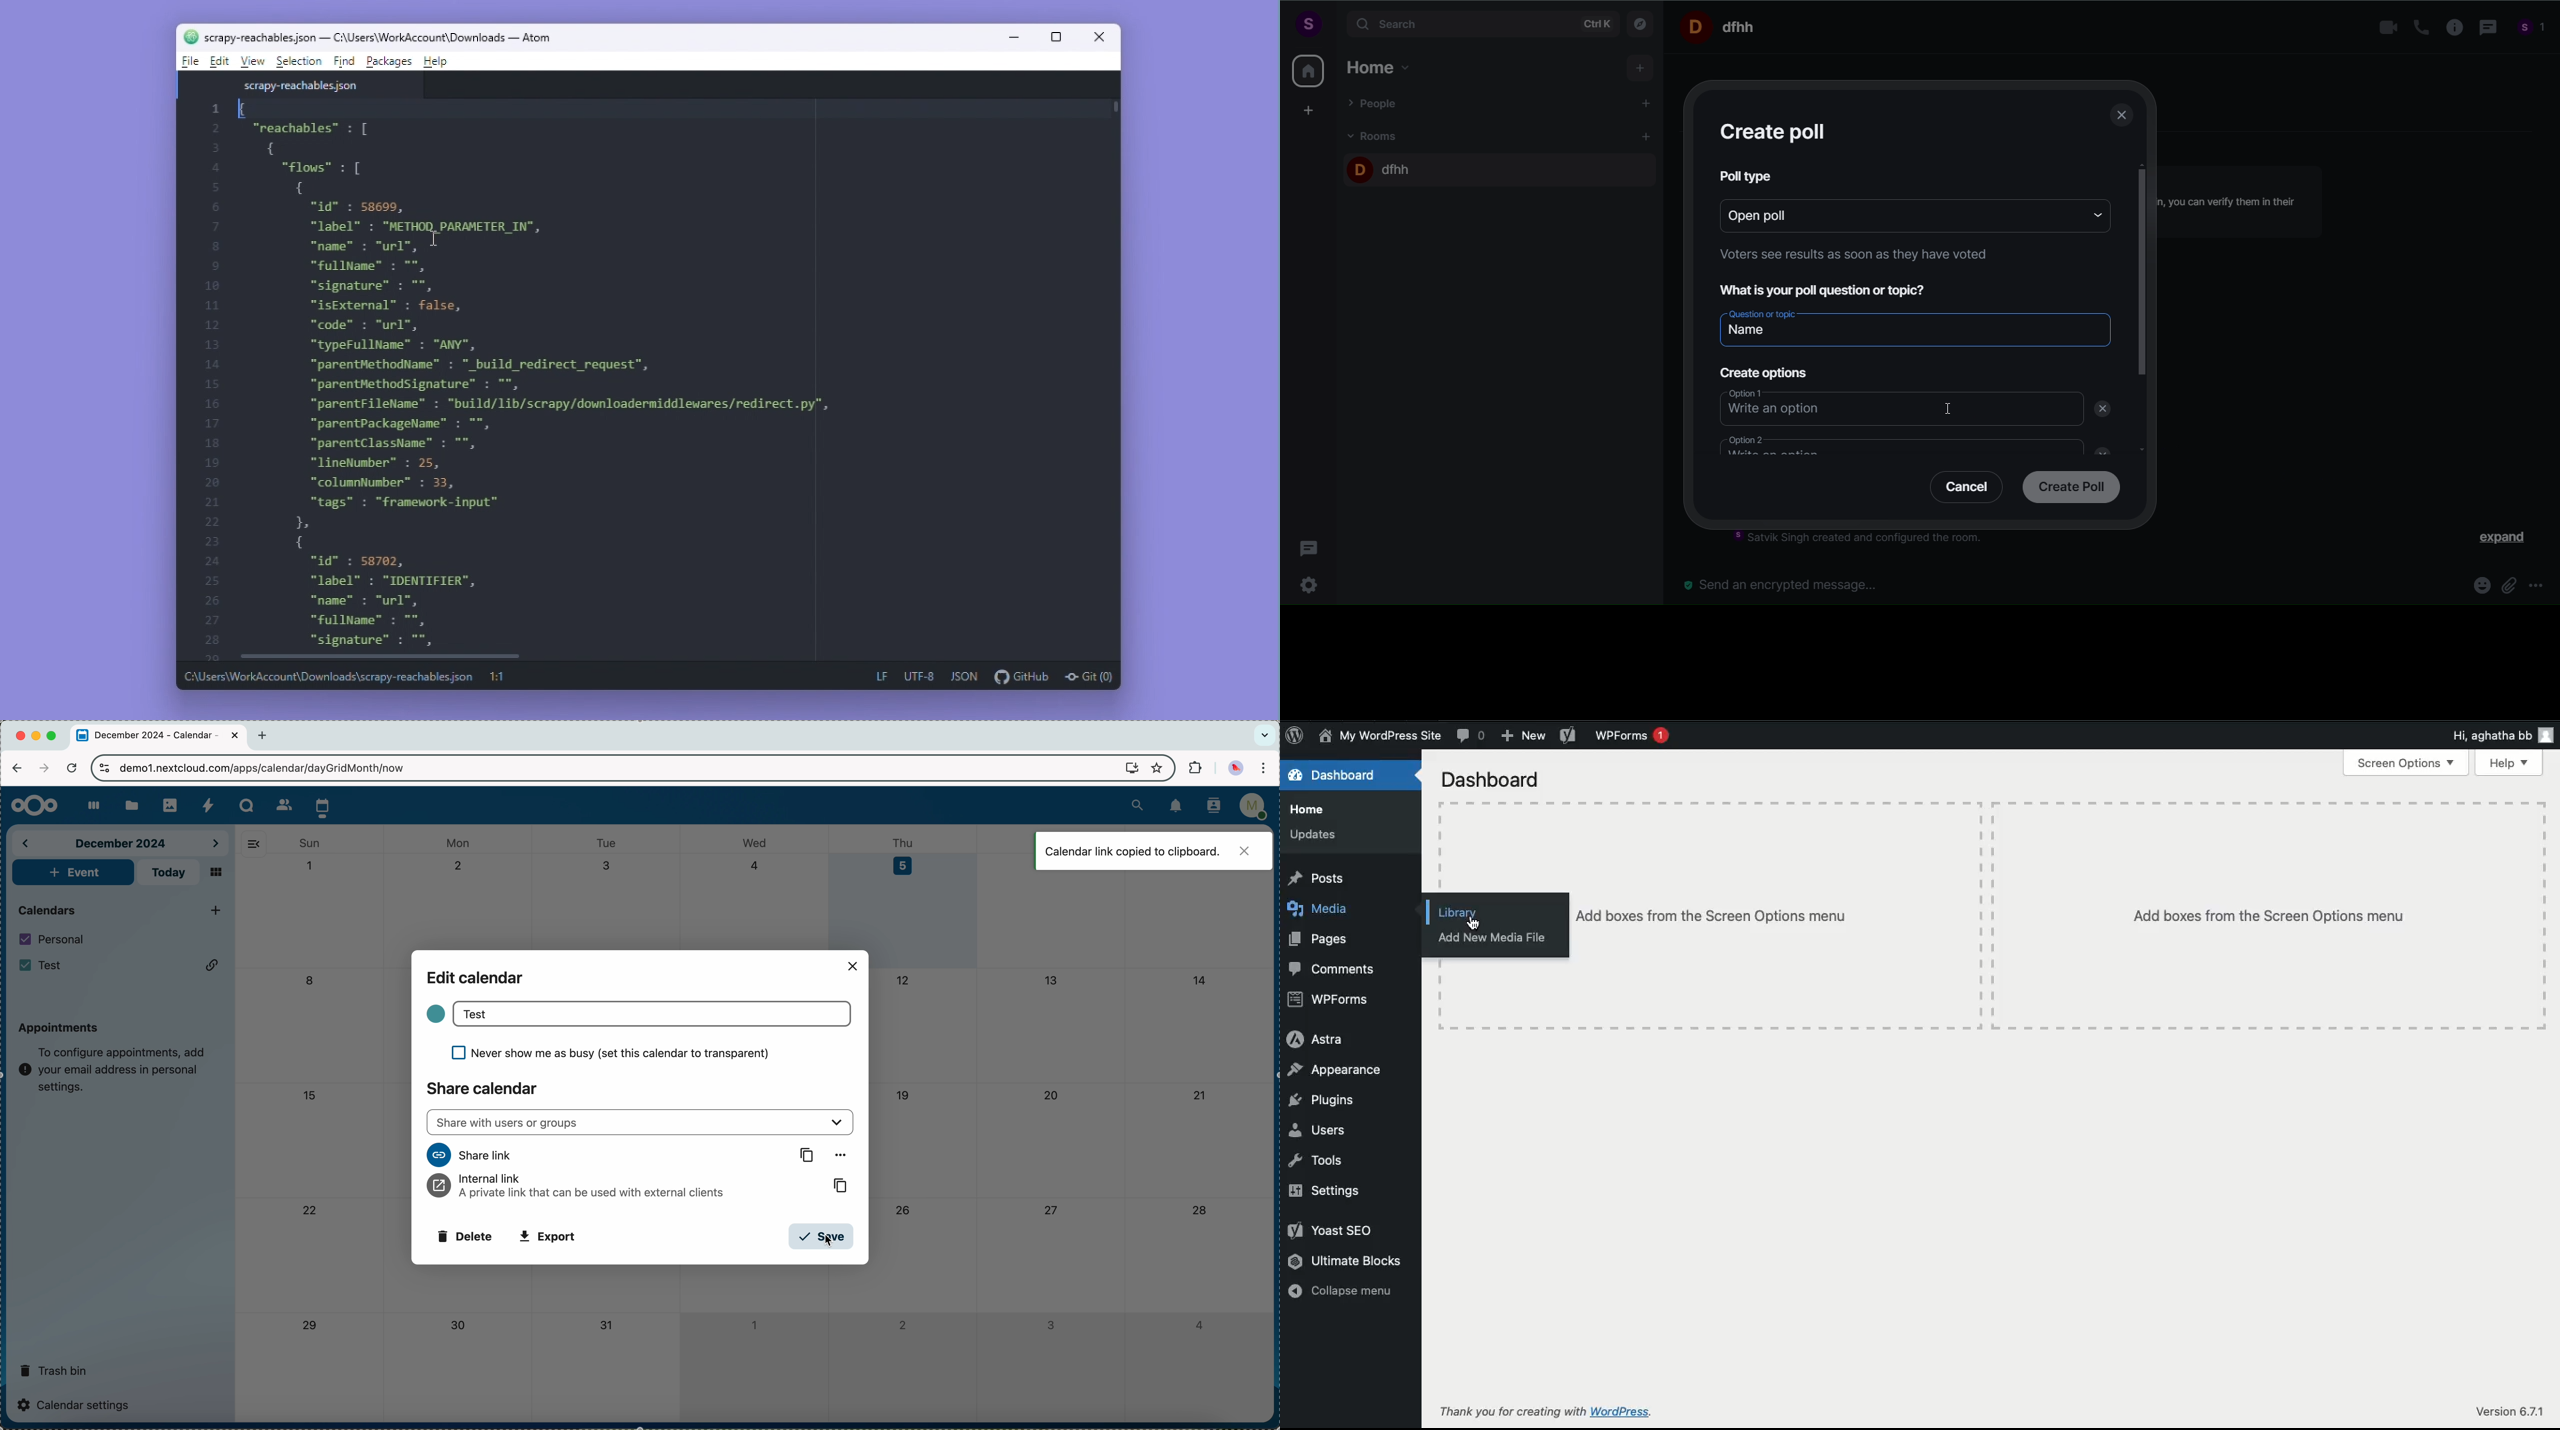 Image resolution: width=2576 pixels, height=1456 pixels. What do you see at coordinates (309, 982) in the screenshot?
I see `8` at bounding box center [309, 982].